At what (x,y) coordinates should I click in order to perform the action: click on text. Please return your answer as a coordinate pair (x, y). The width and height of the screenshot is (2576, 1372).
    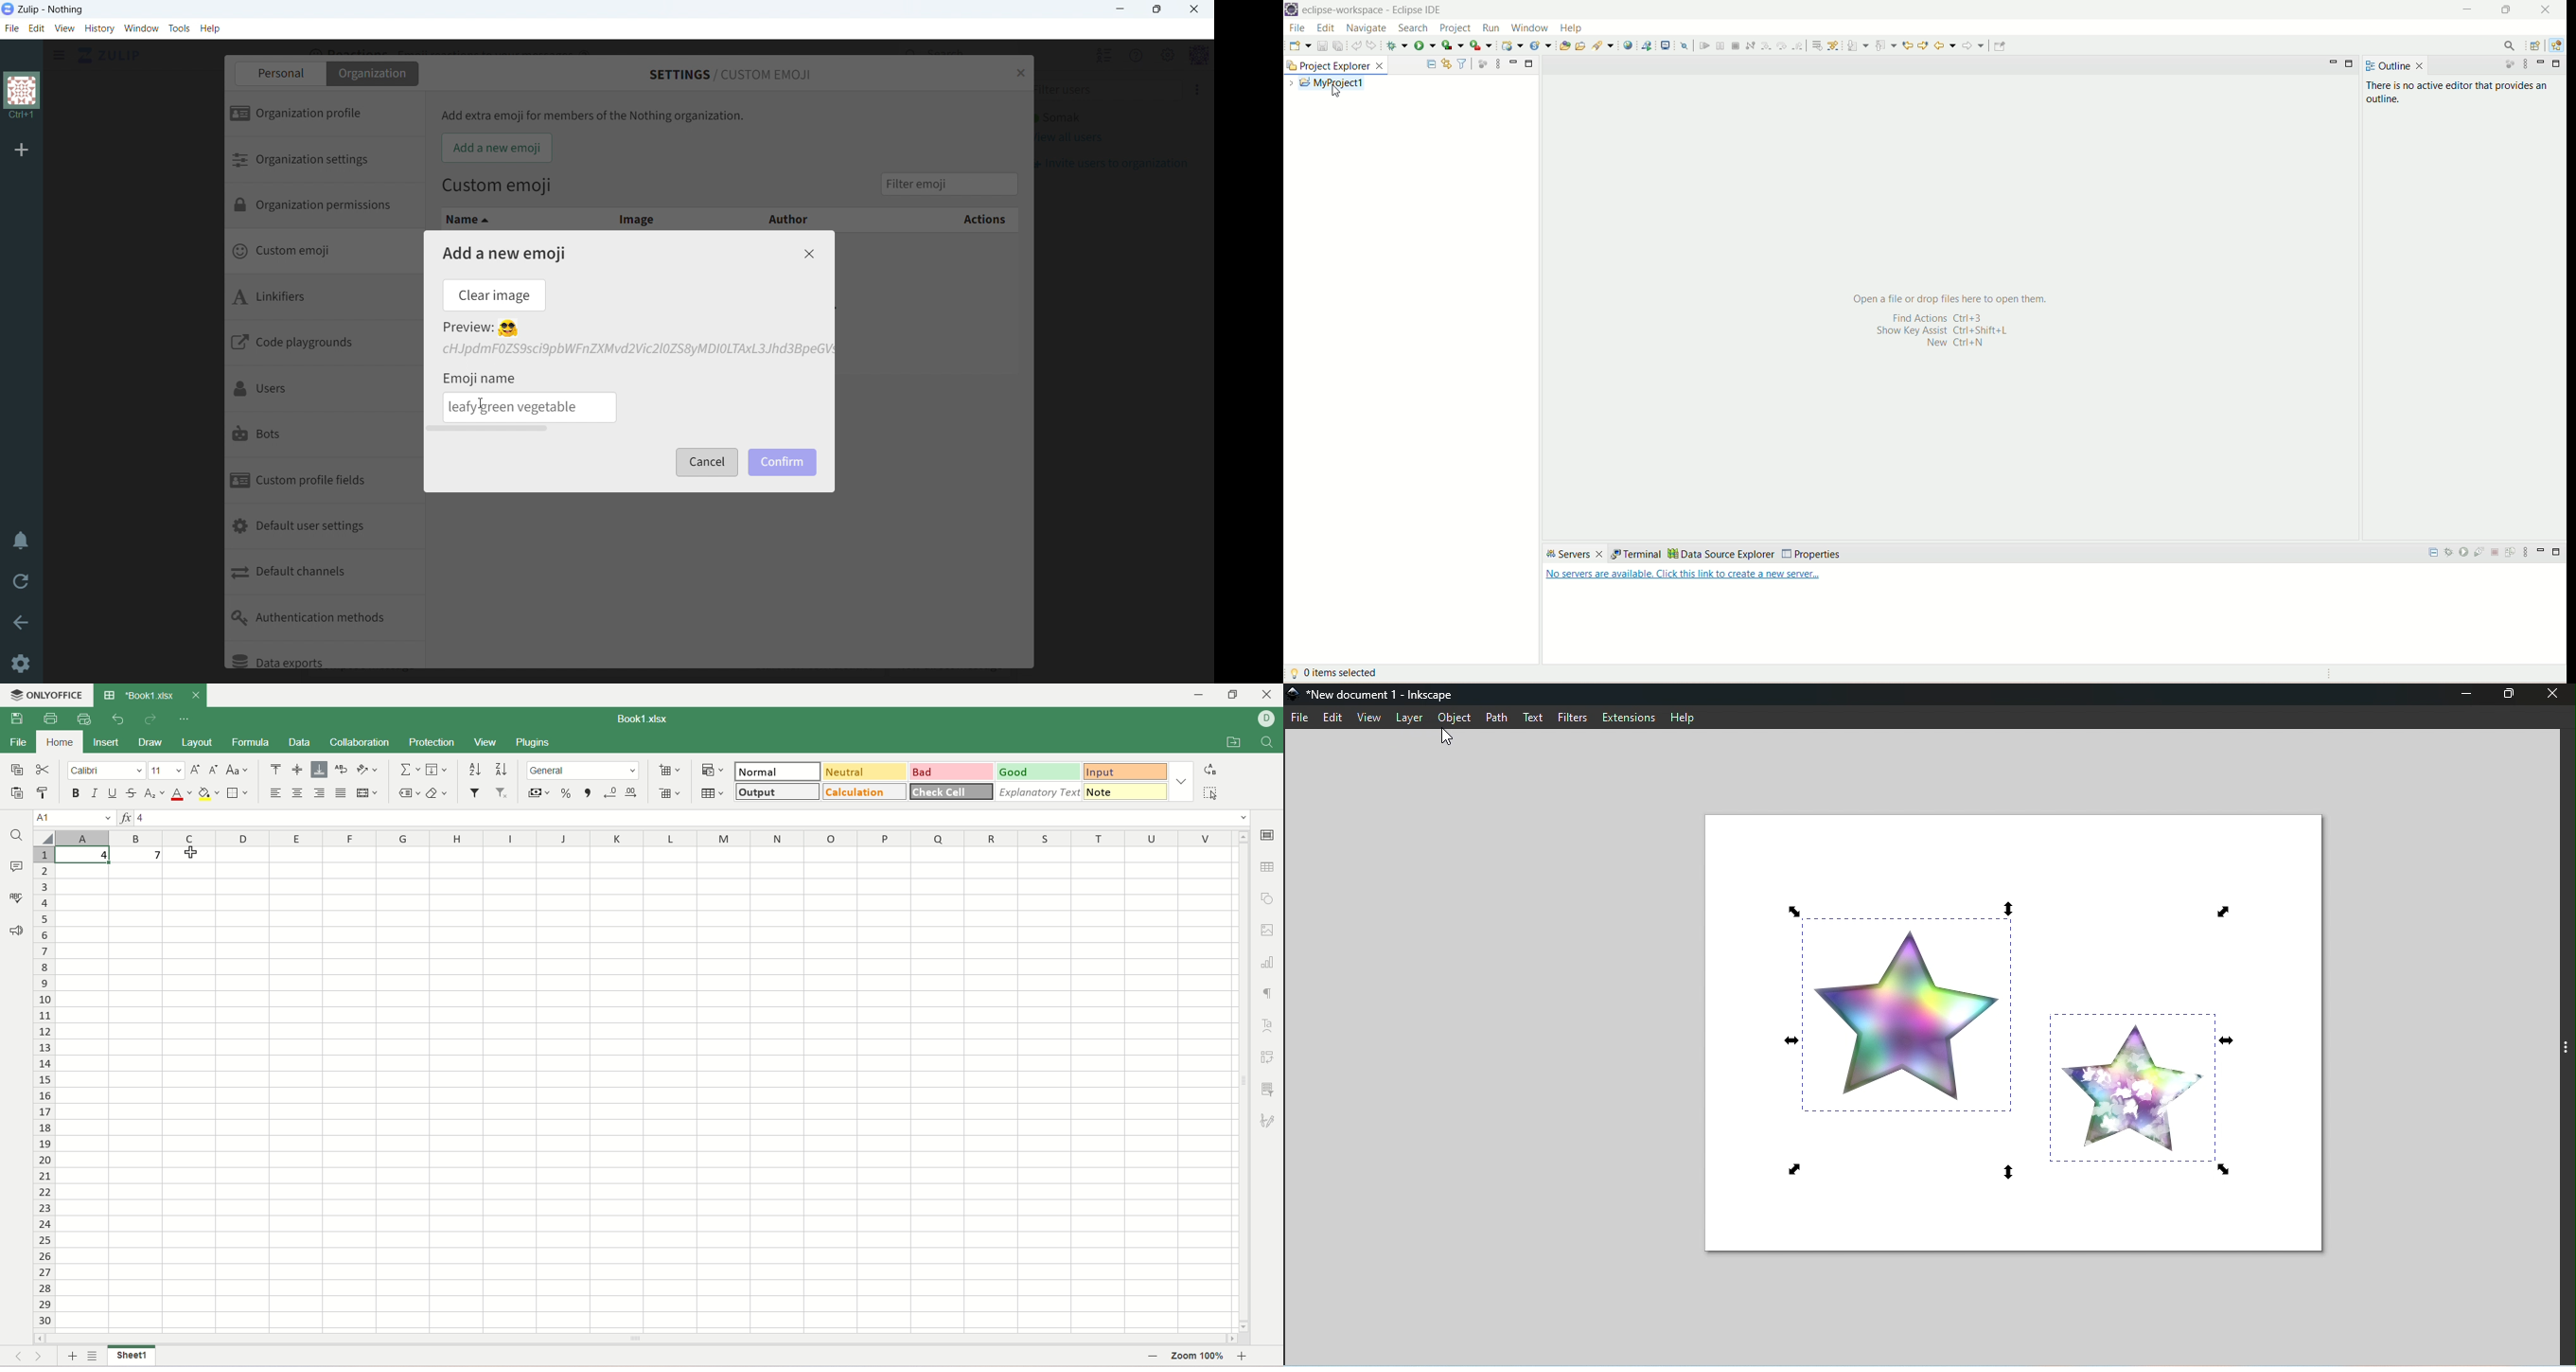
    Looking at the image, I should click on (1684, 577).